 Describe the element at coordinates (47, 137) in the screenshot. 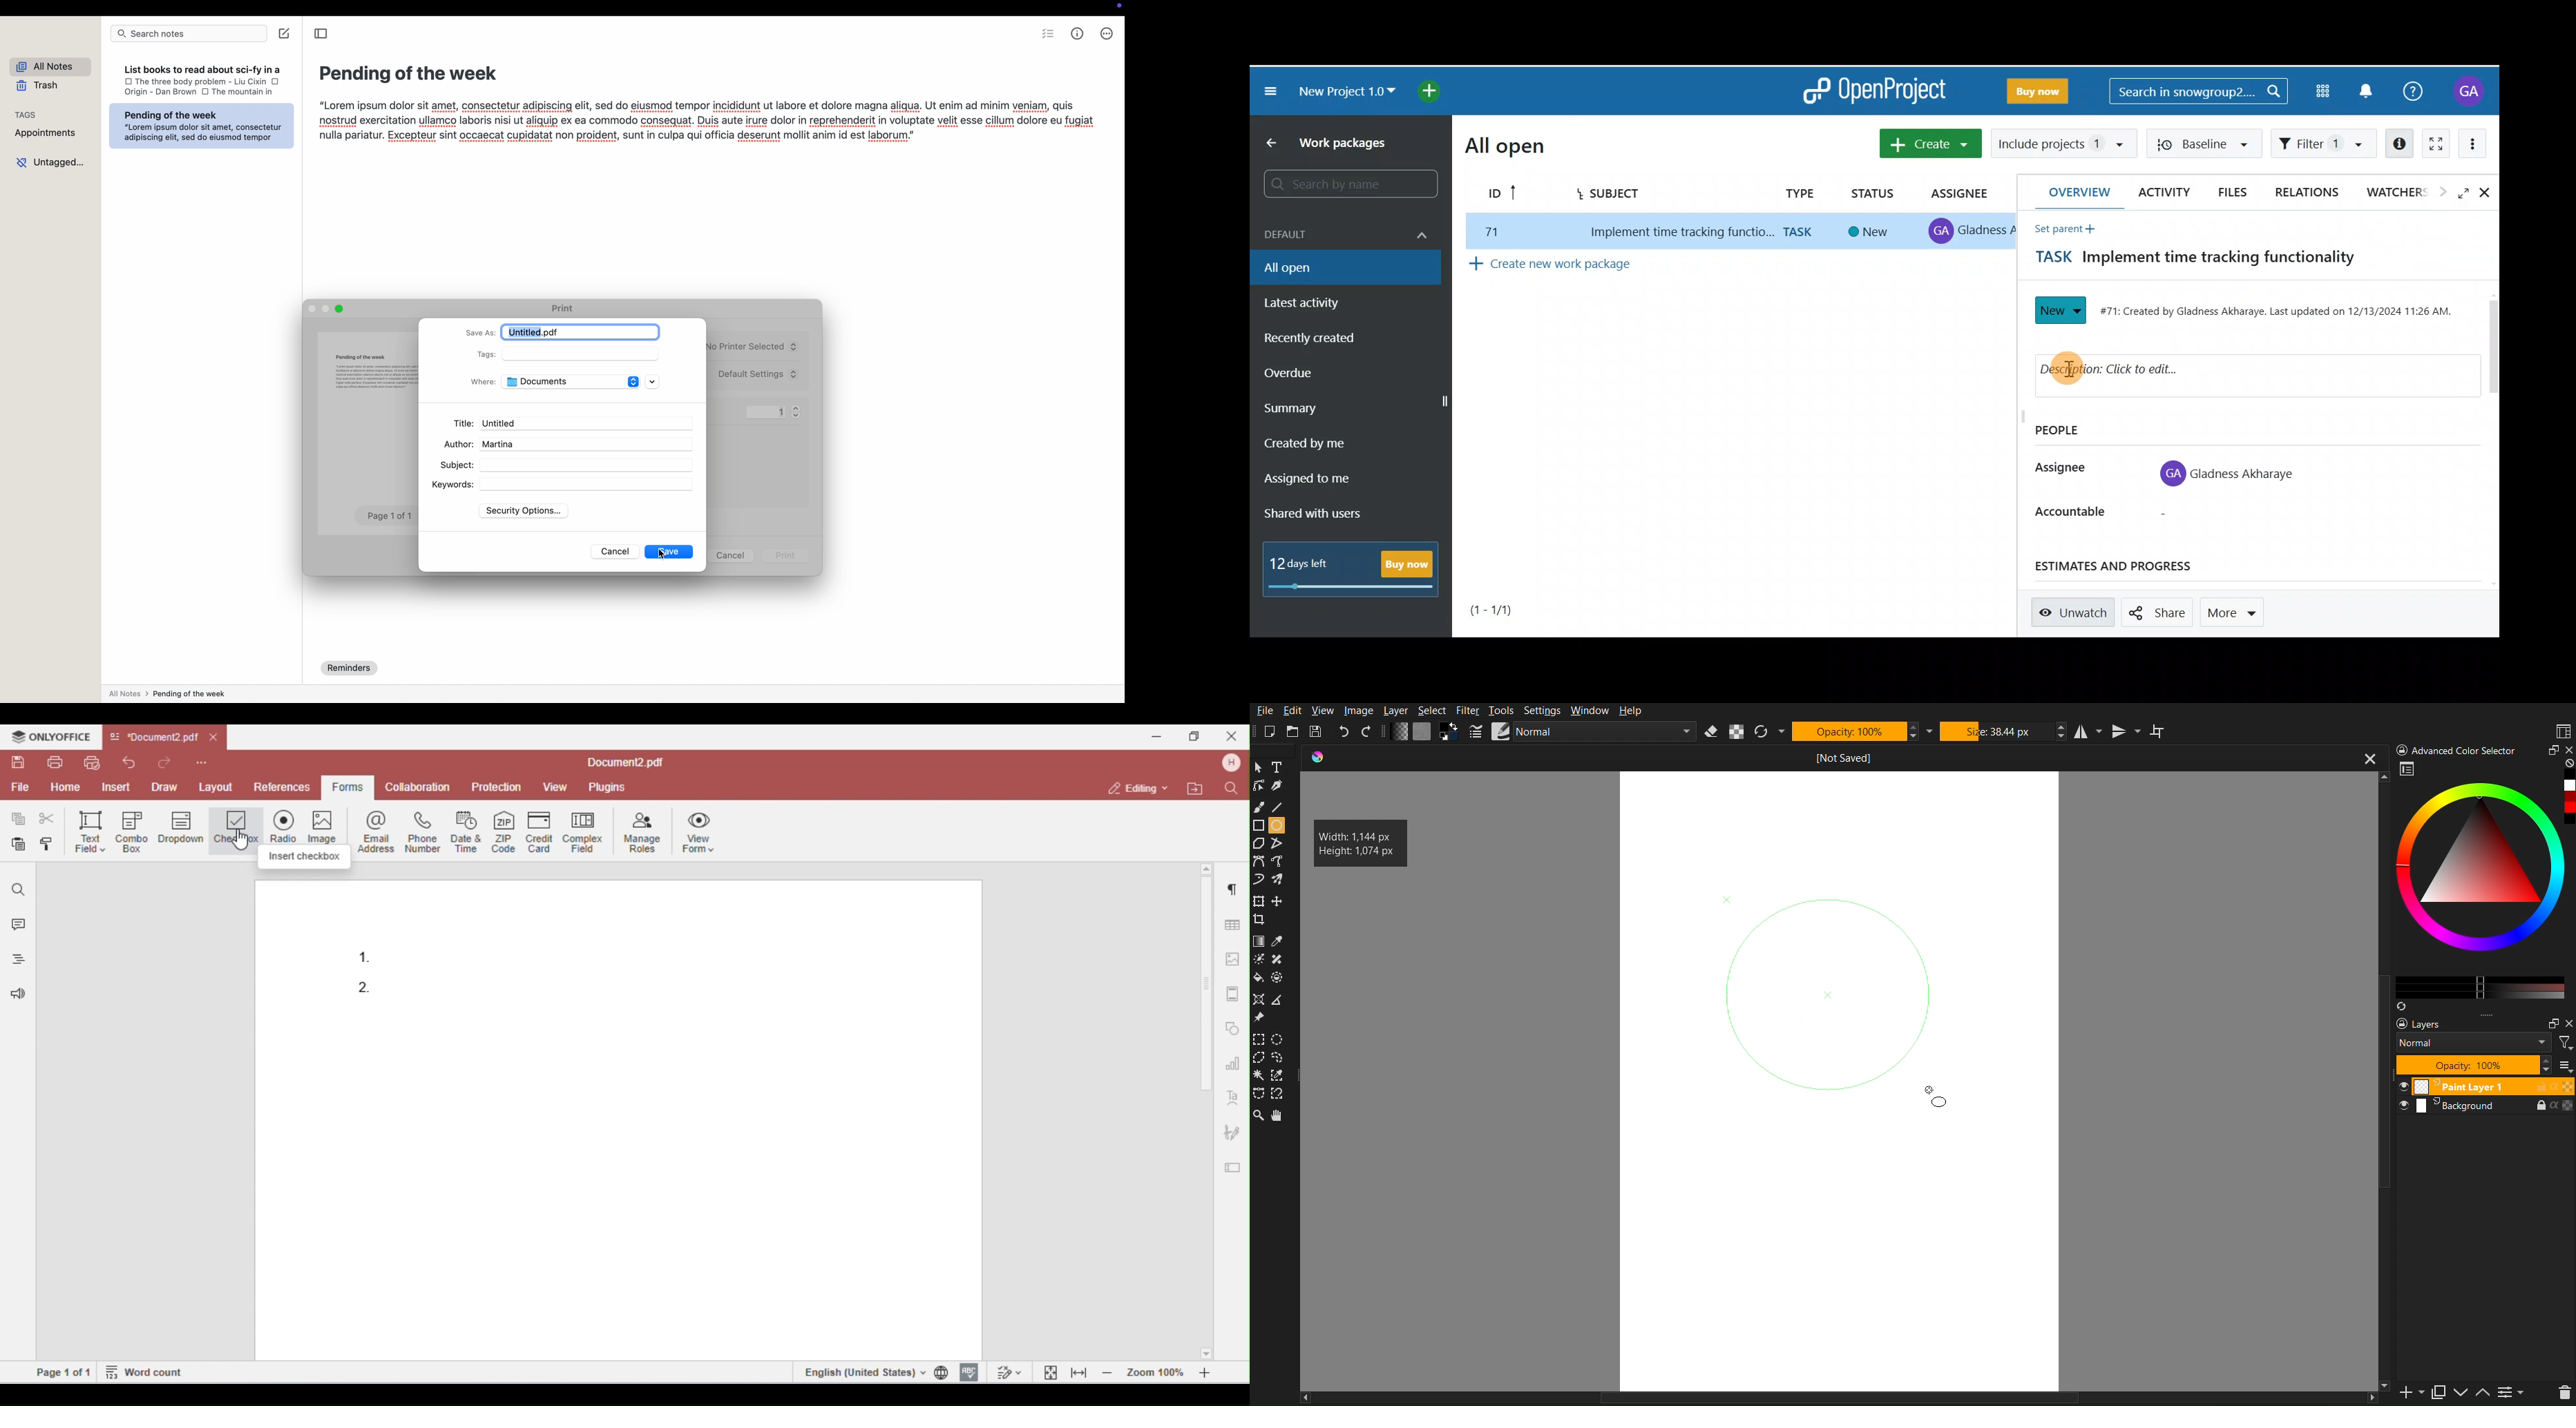

I see `appointments` at that location.